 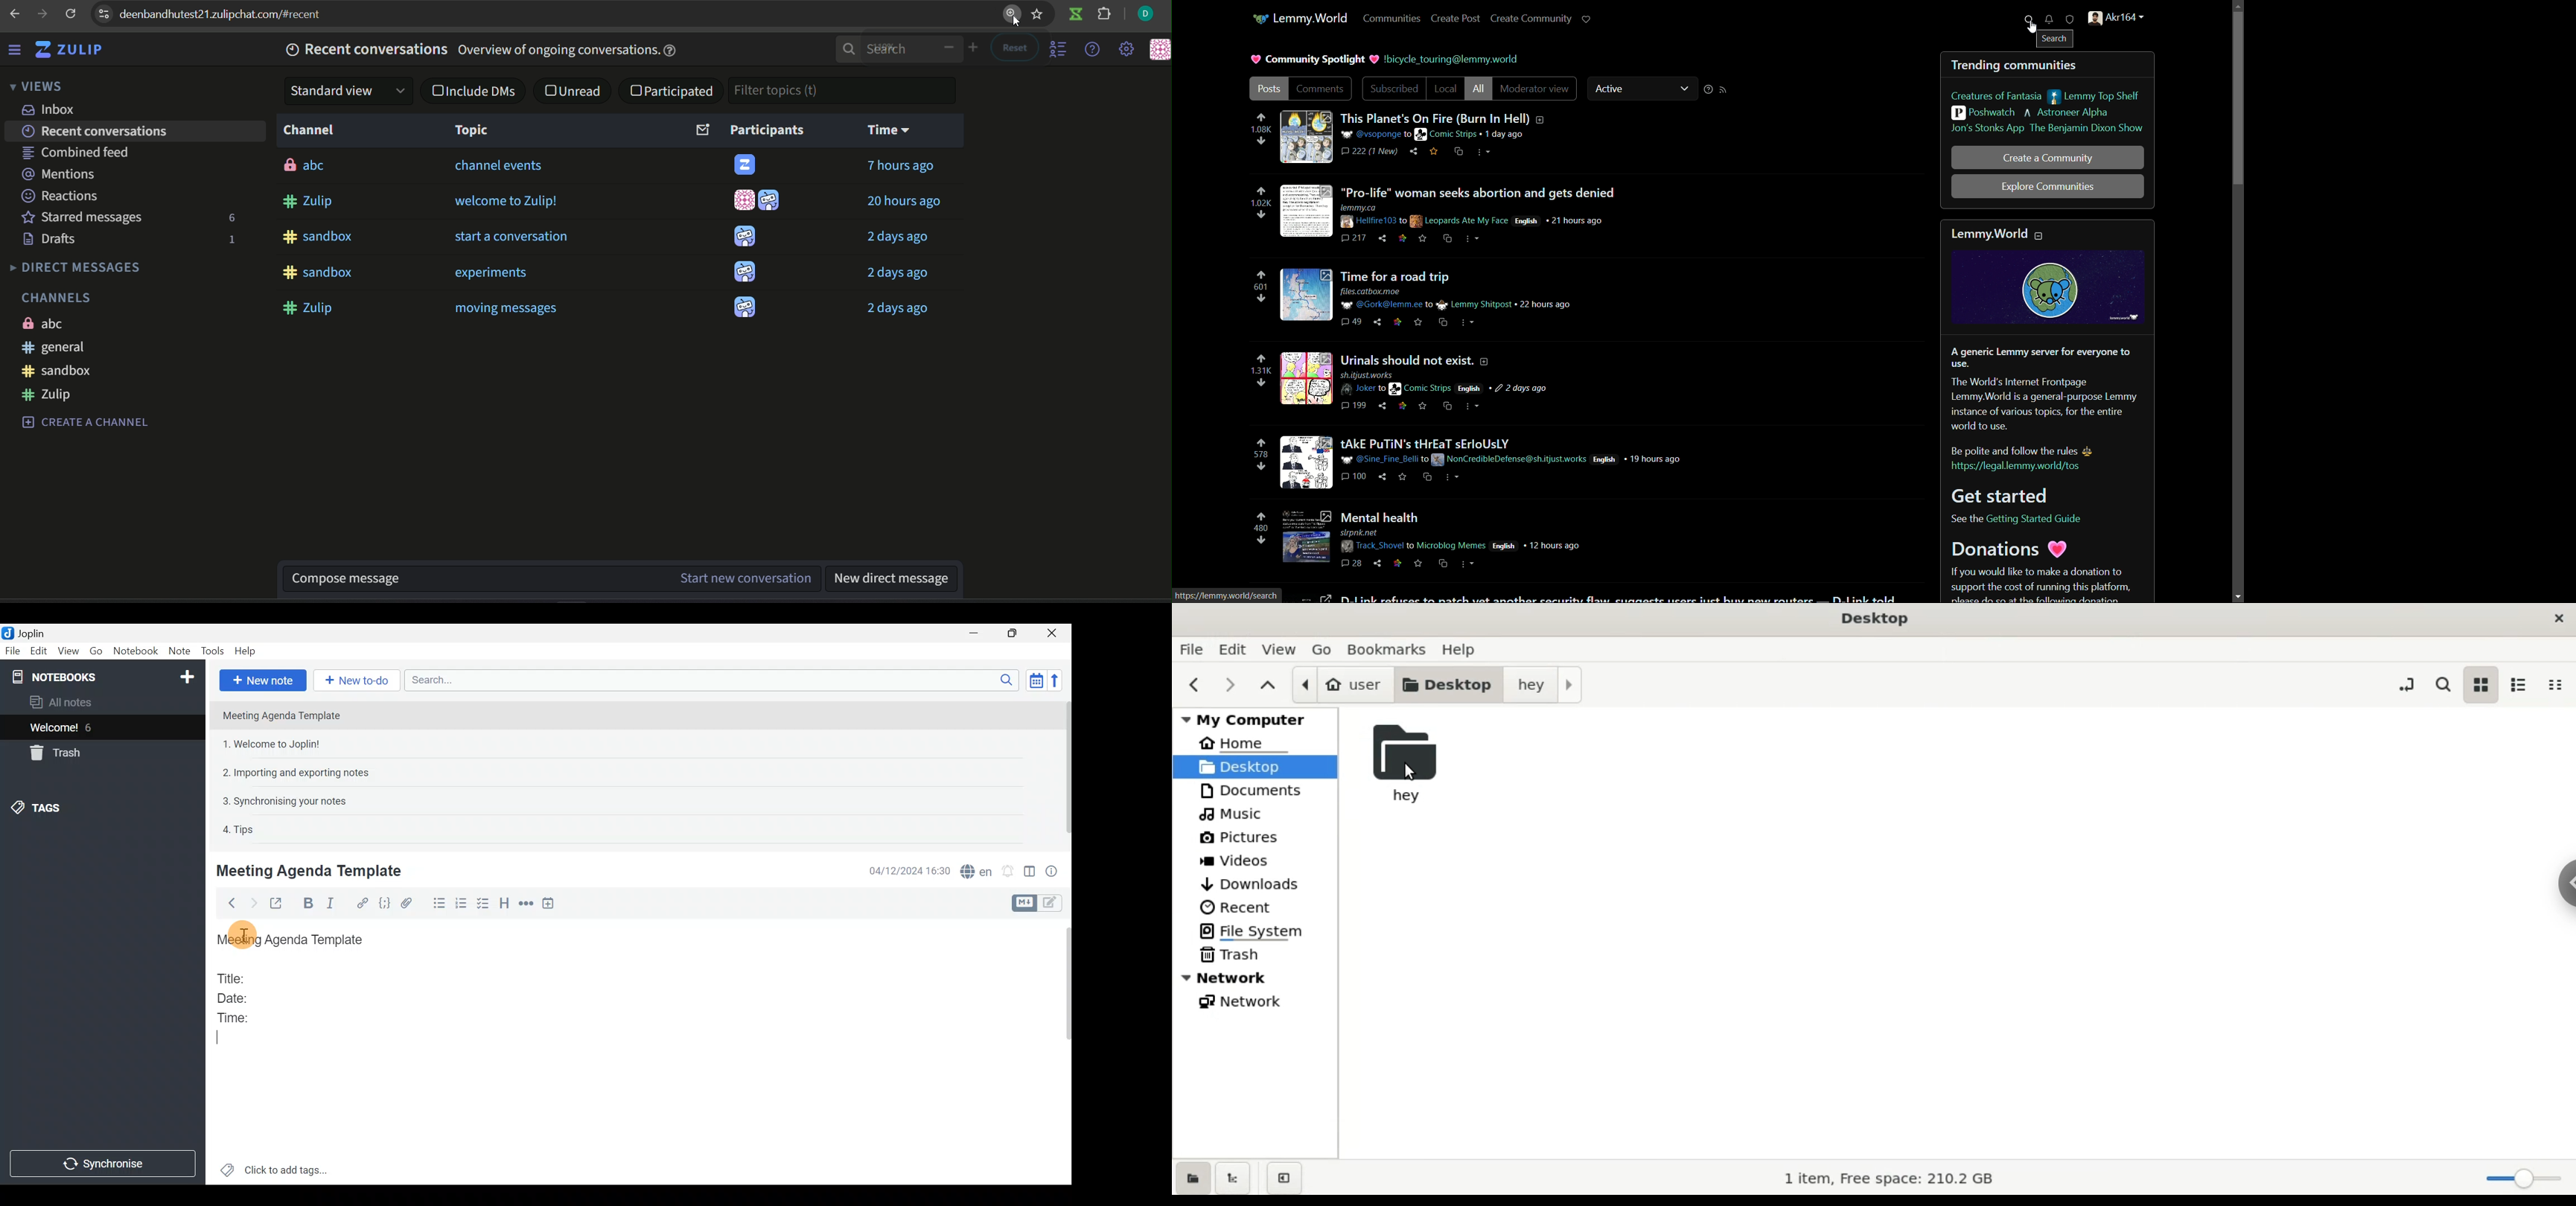 What do you see at coordinates (481, 904) in the screenshot?
I see `Checkbox` at bounding box center [481, 904].